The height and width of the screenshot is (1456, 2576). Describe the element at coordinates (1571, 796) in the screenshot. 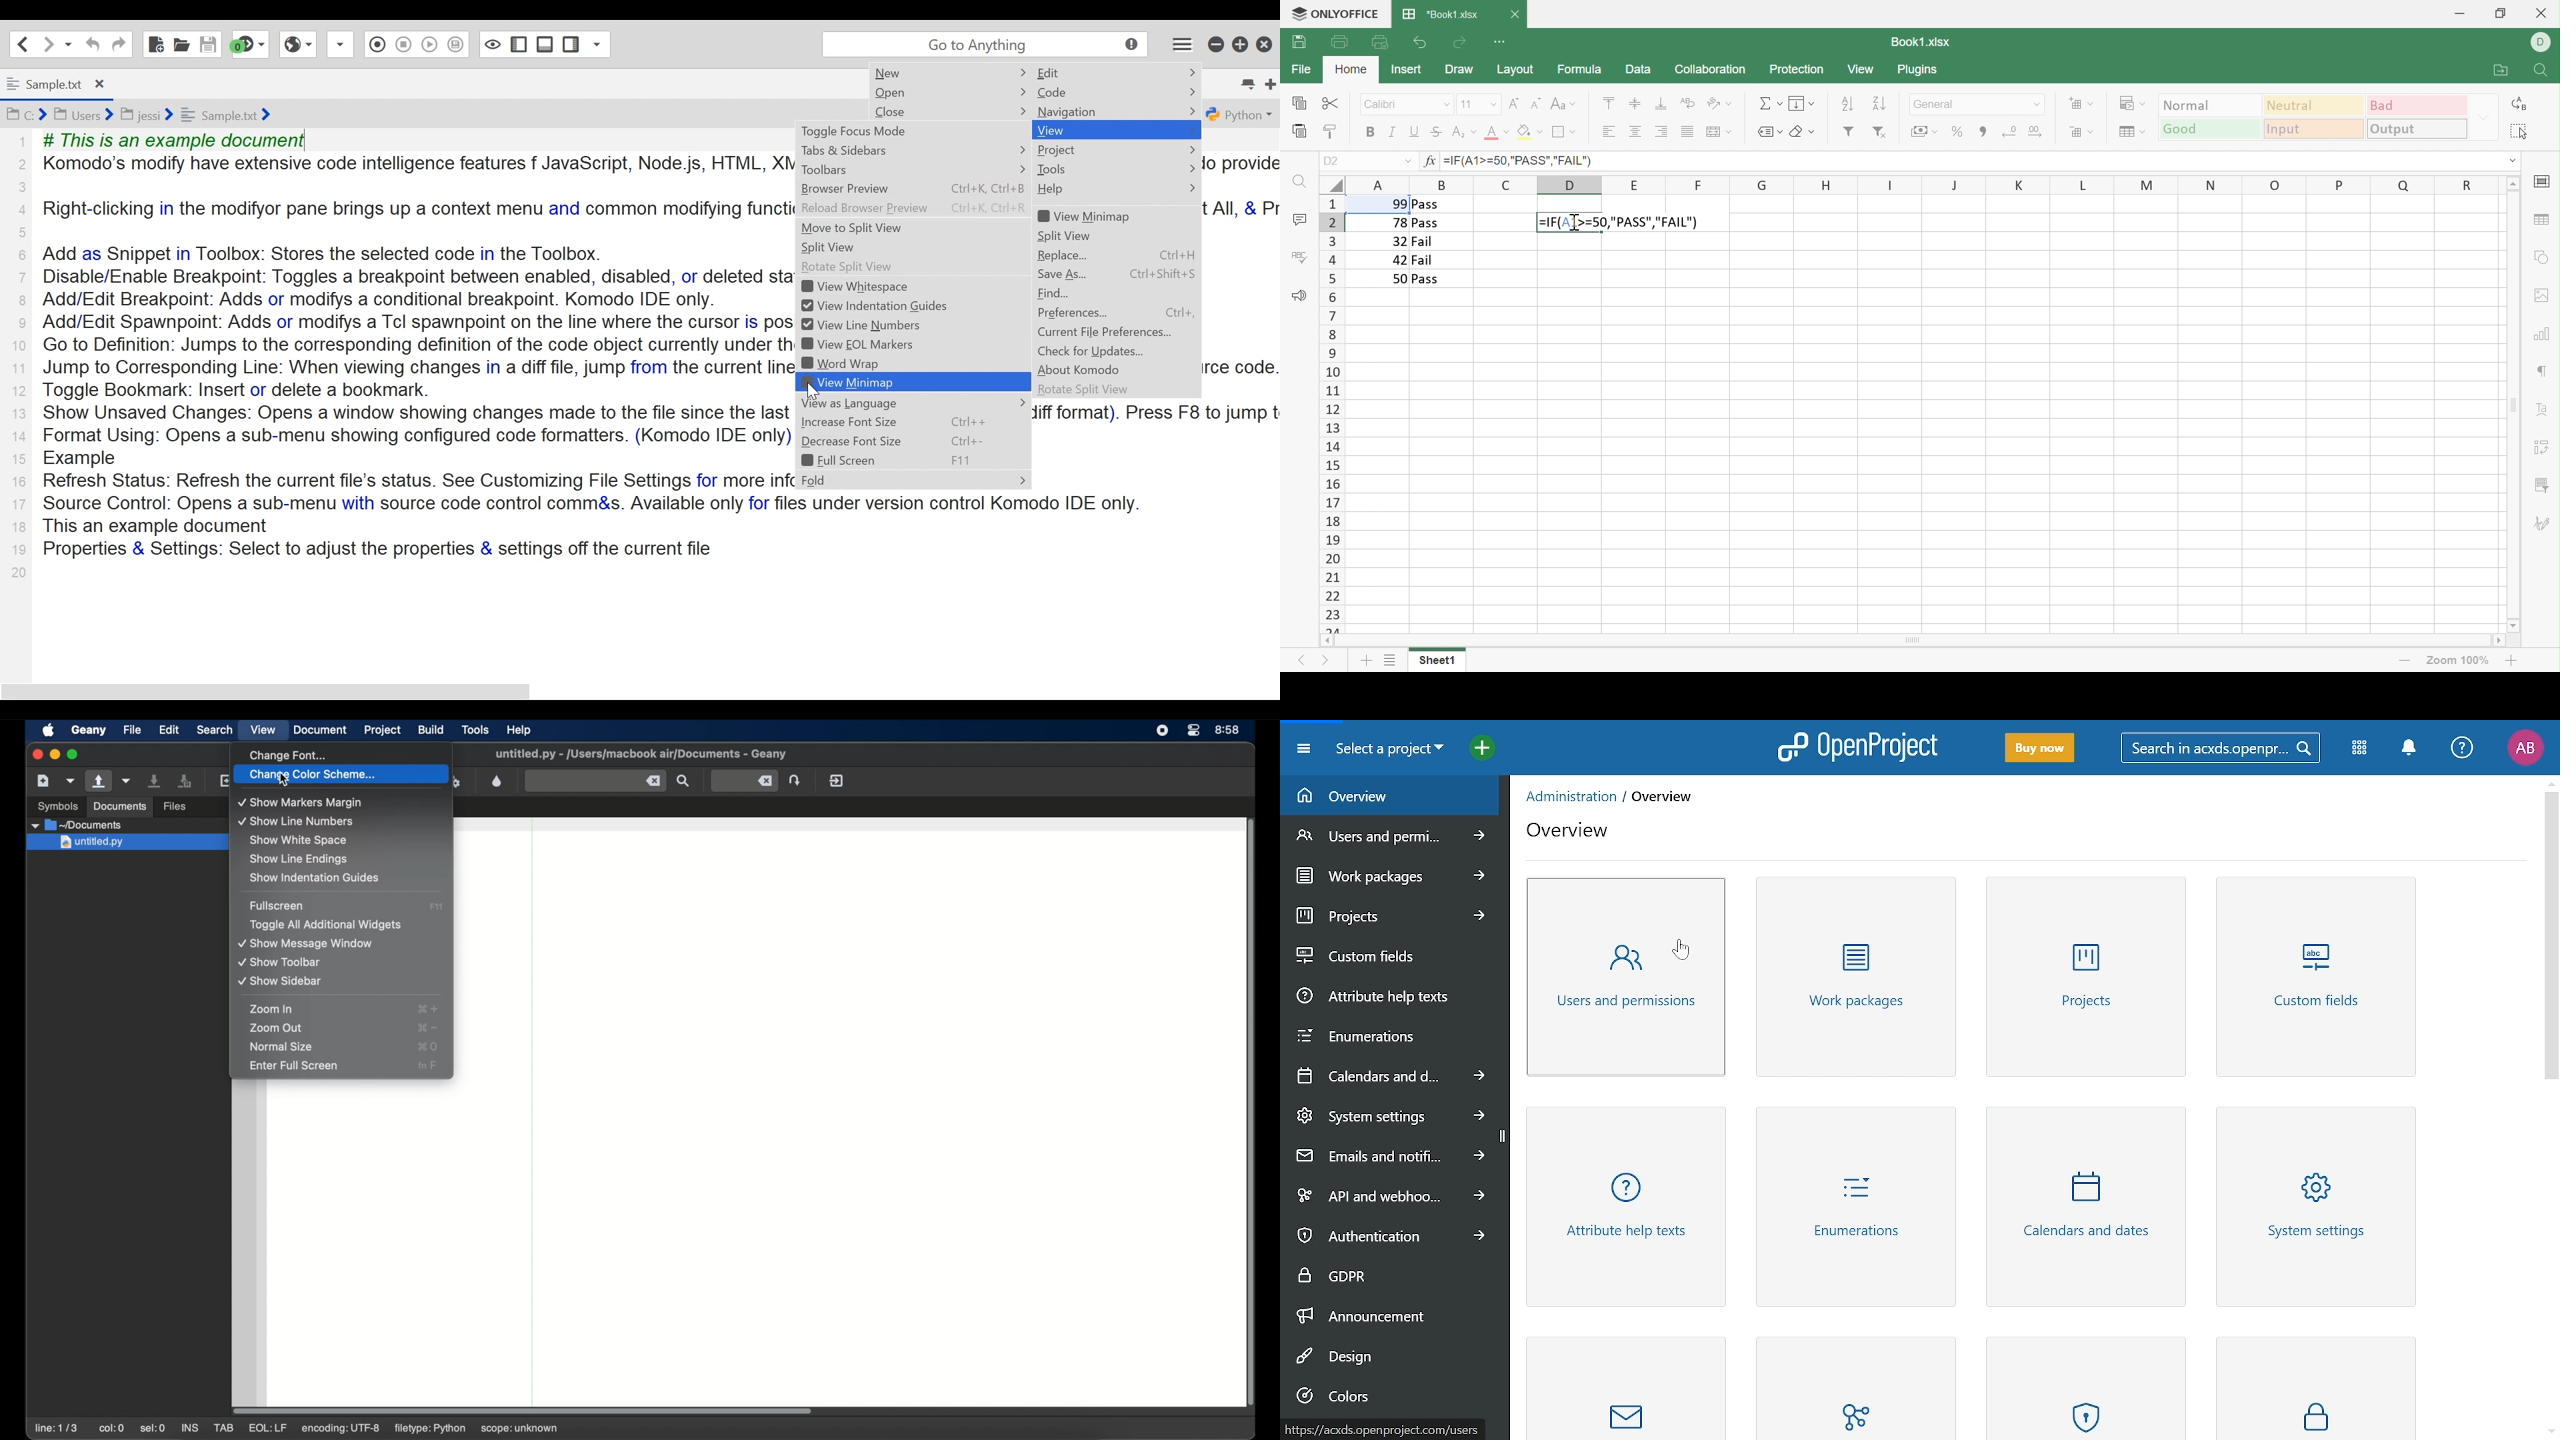

I see `administration` at that location.